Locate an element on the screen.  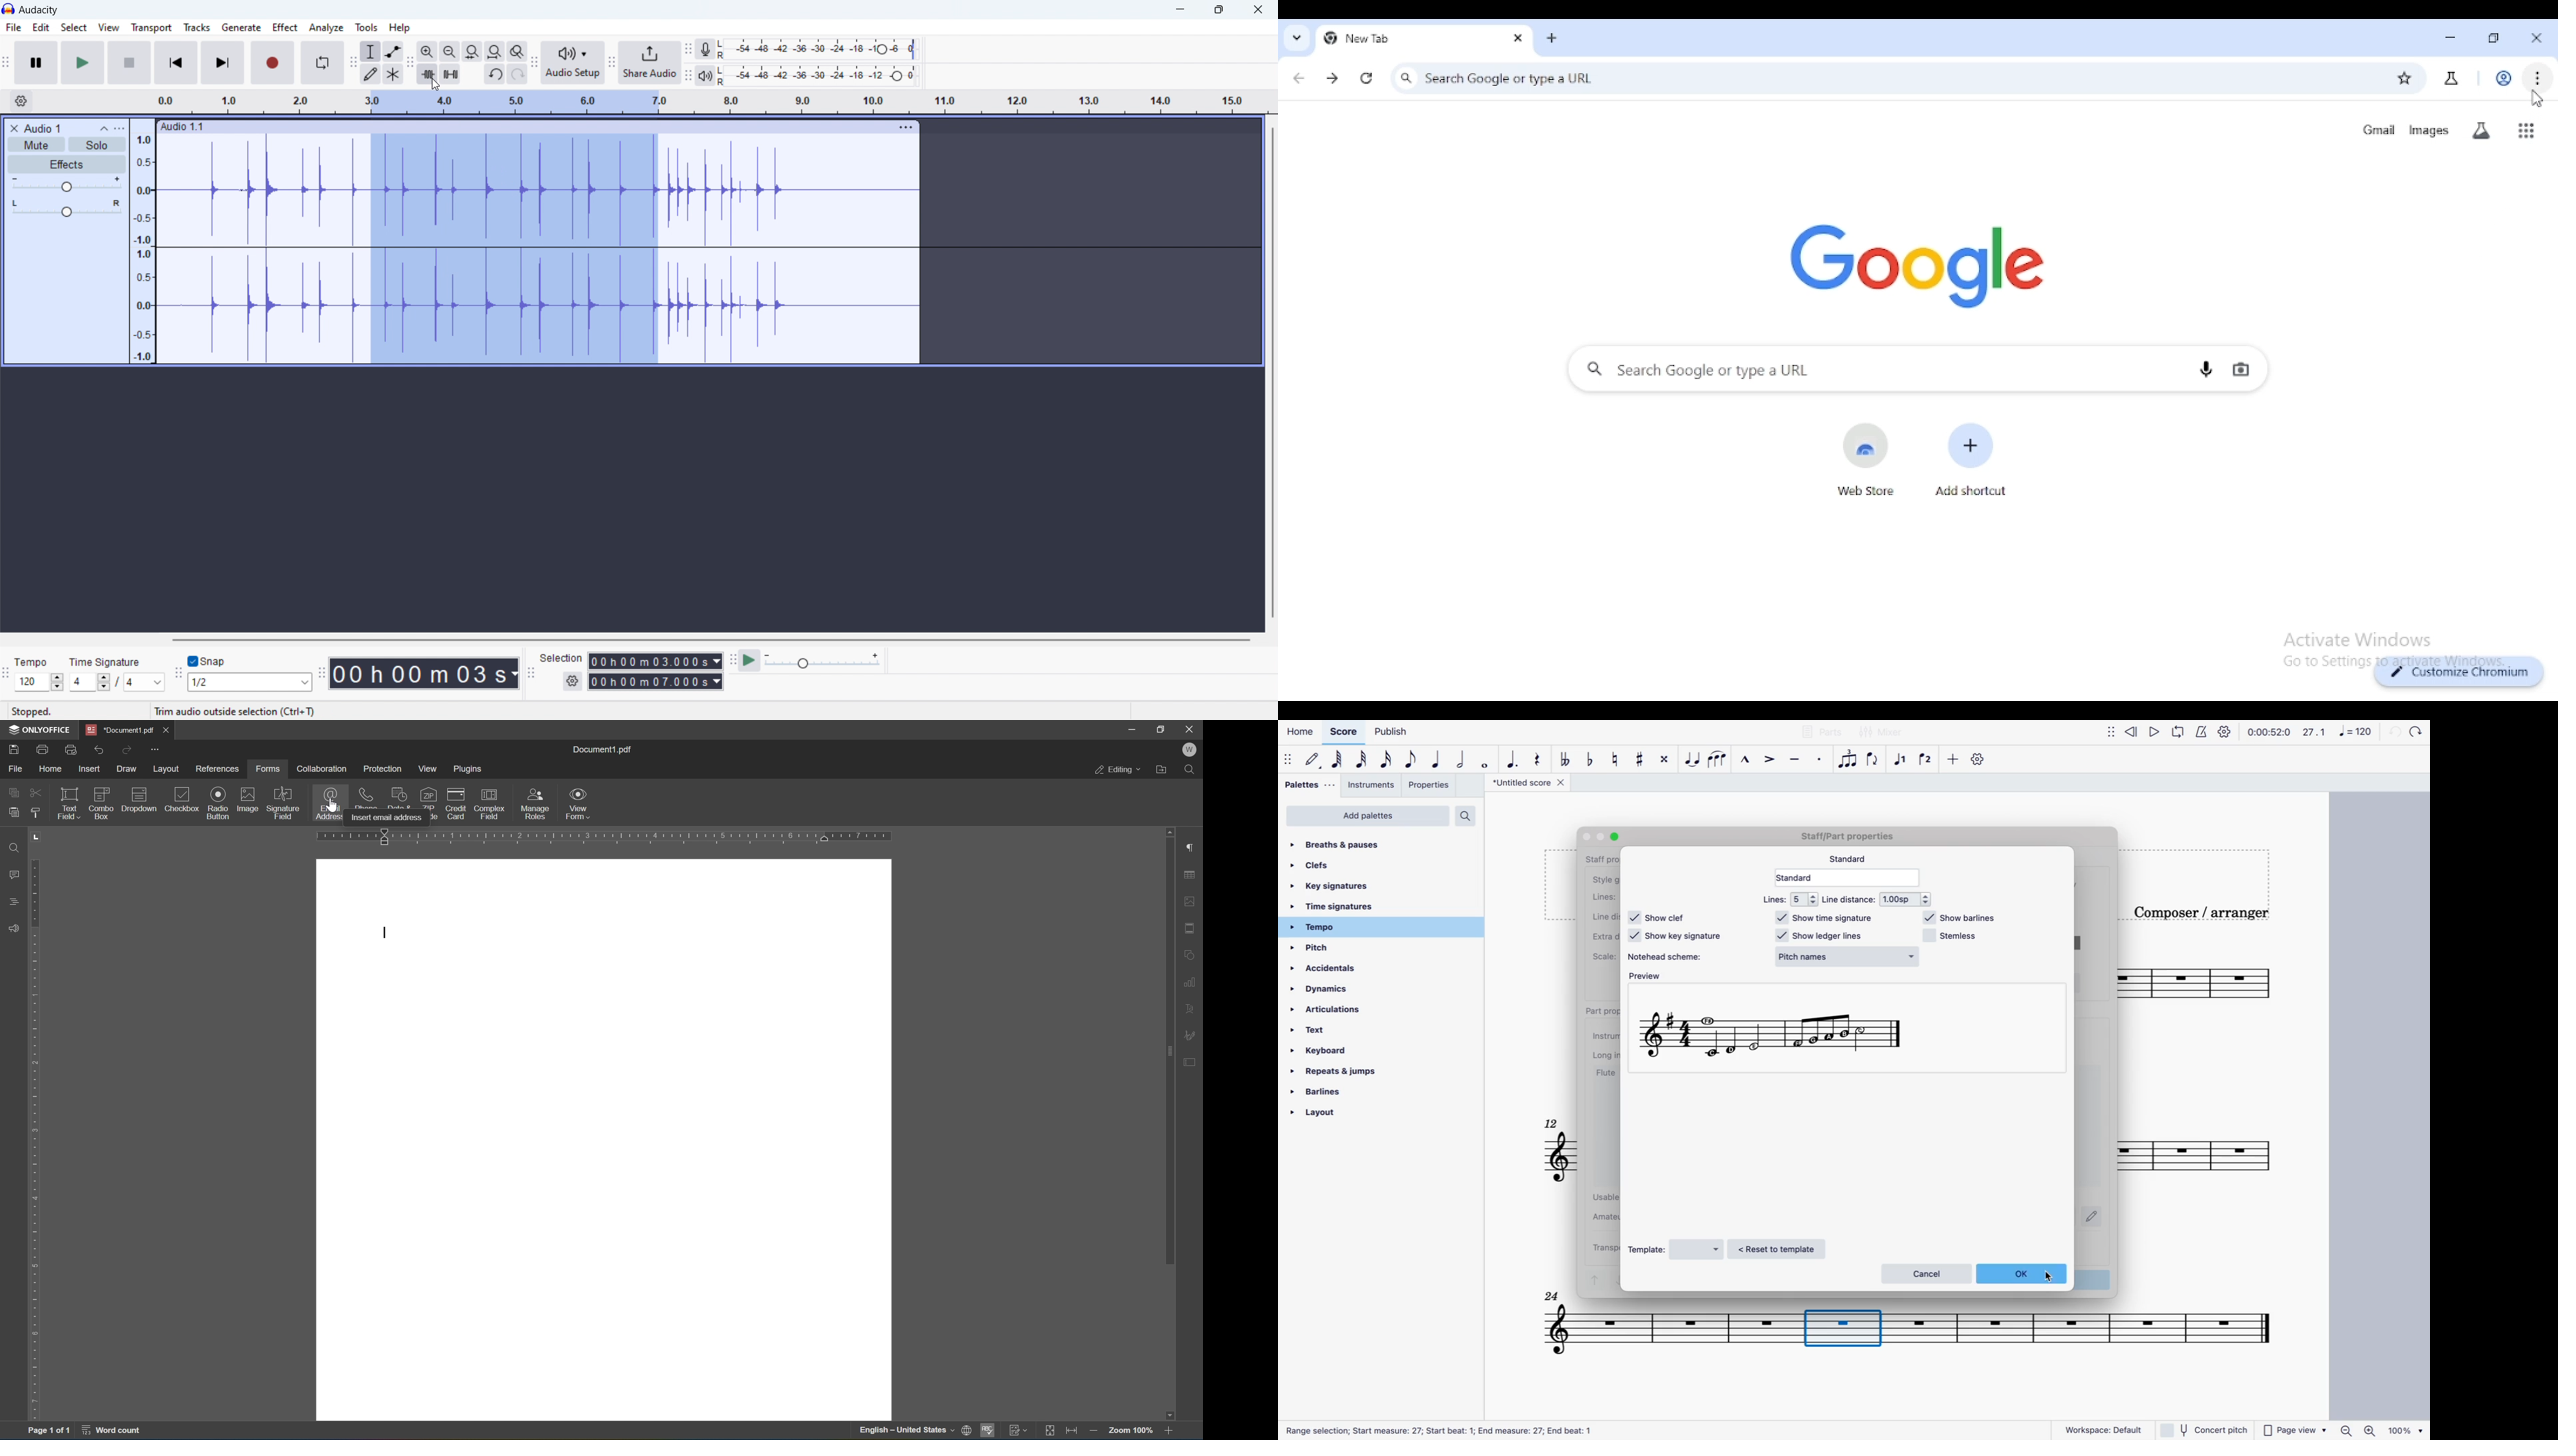
cursor on pitch names is located at coordinates (1908, 959).